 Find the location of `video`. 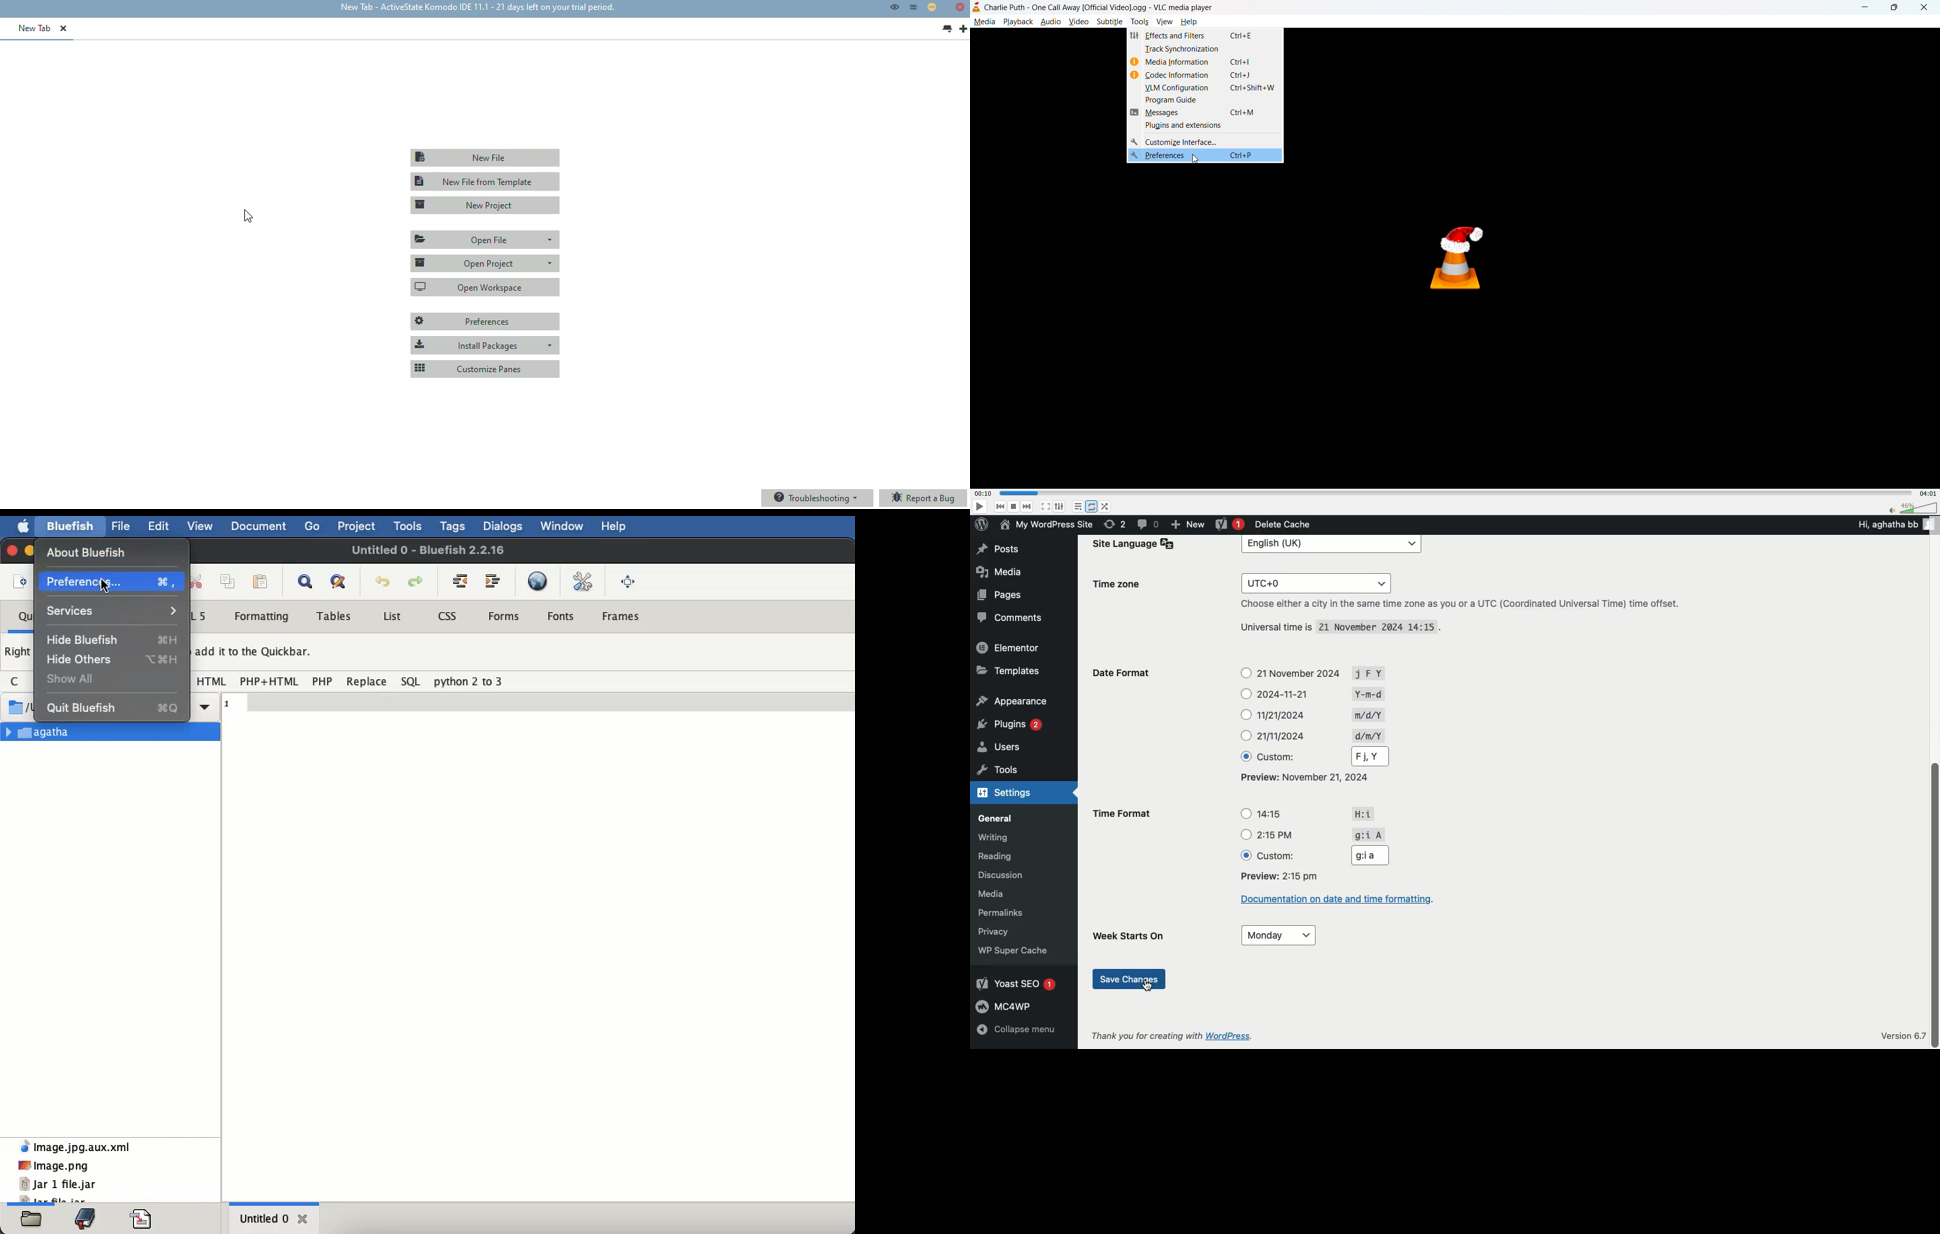

video is located at coordinates (1081, 23).